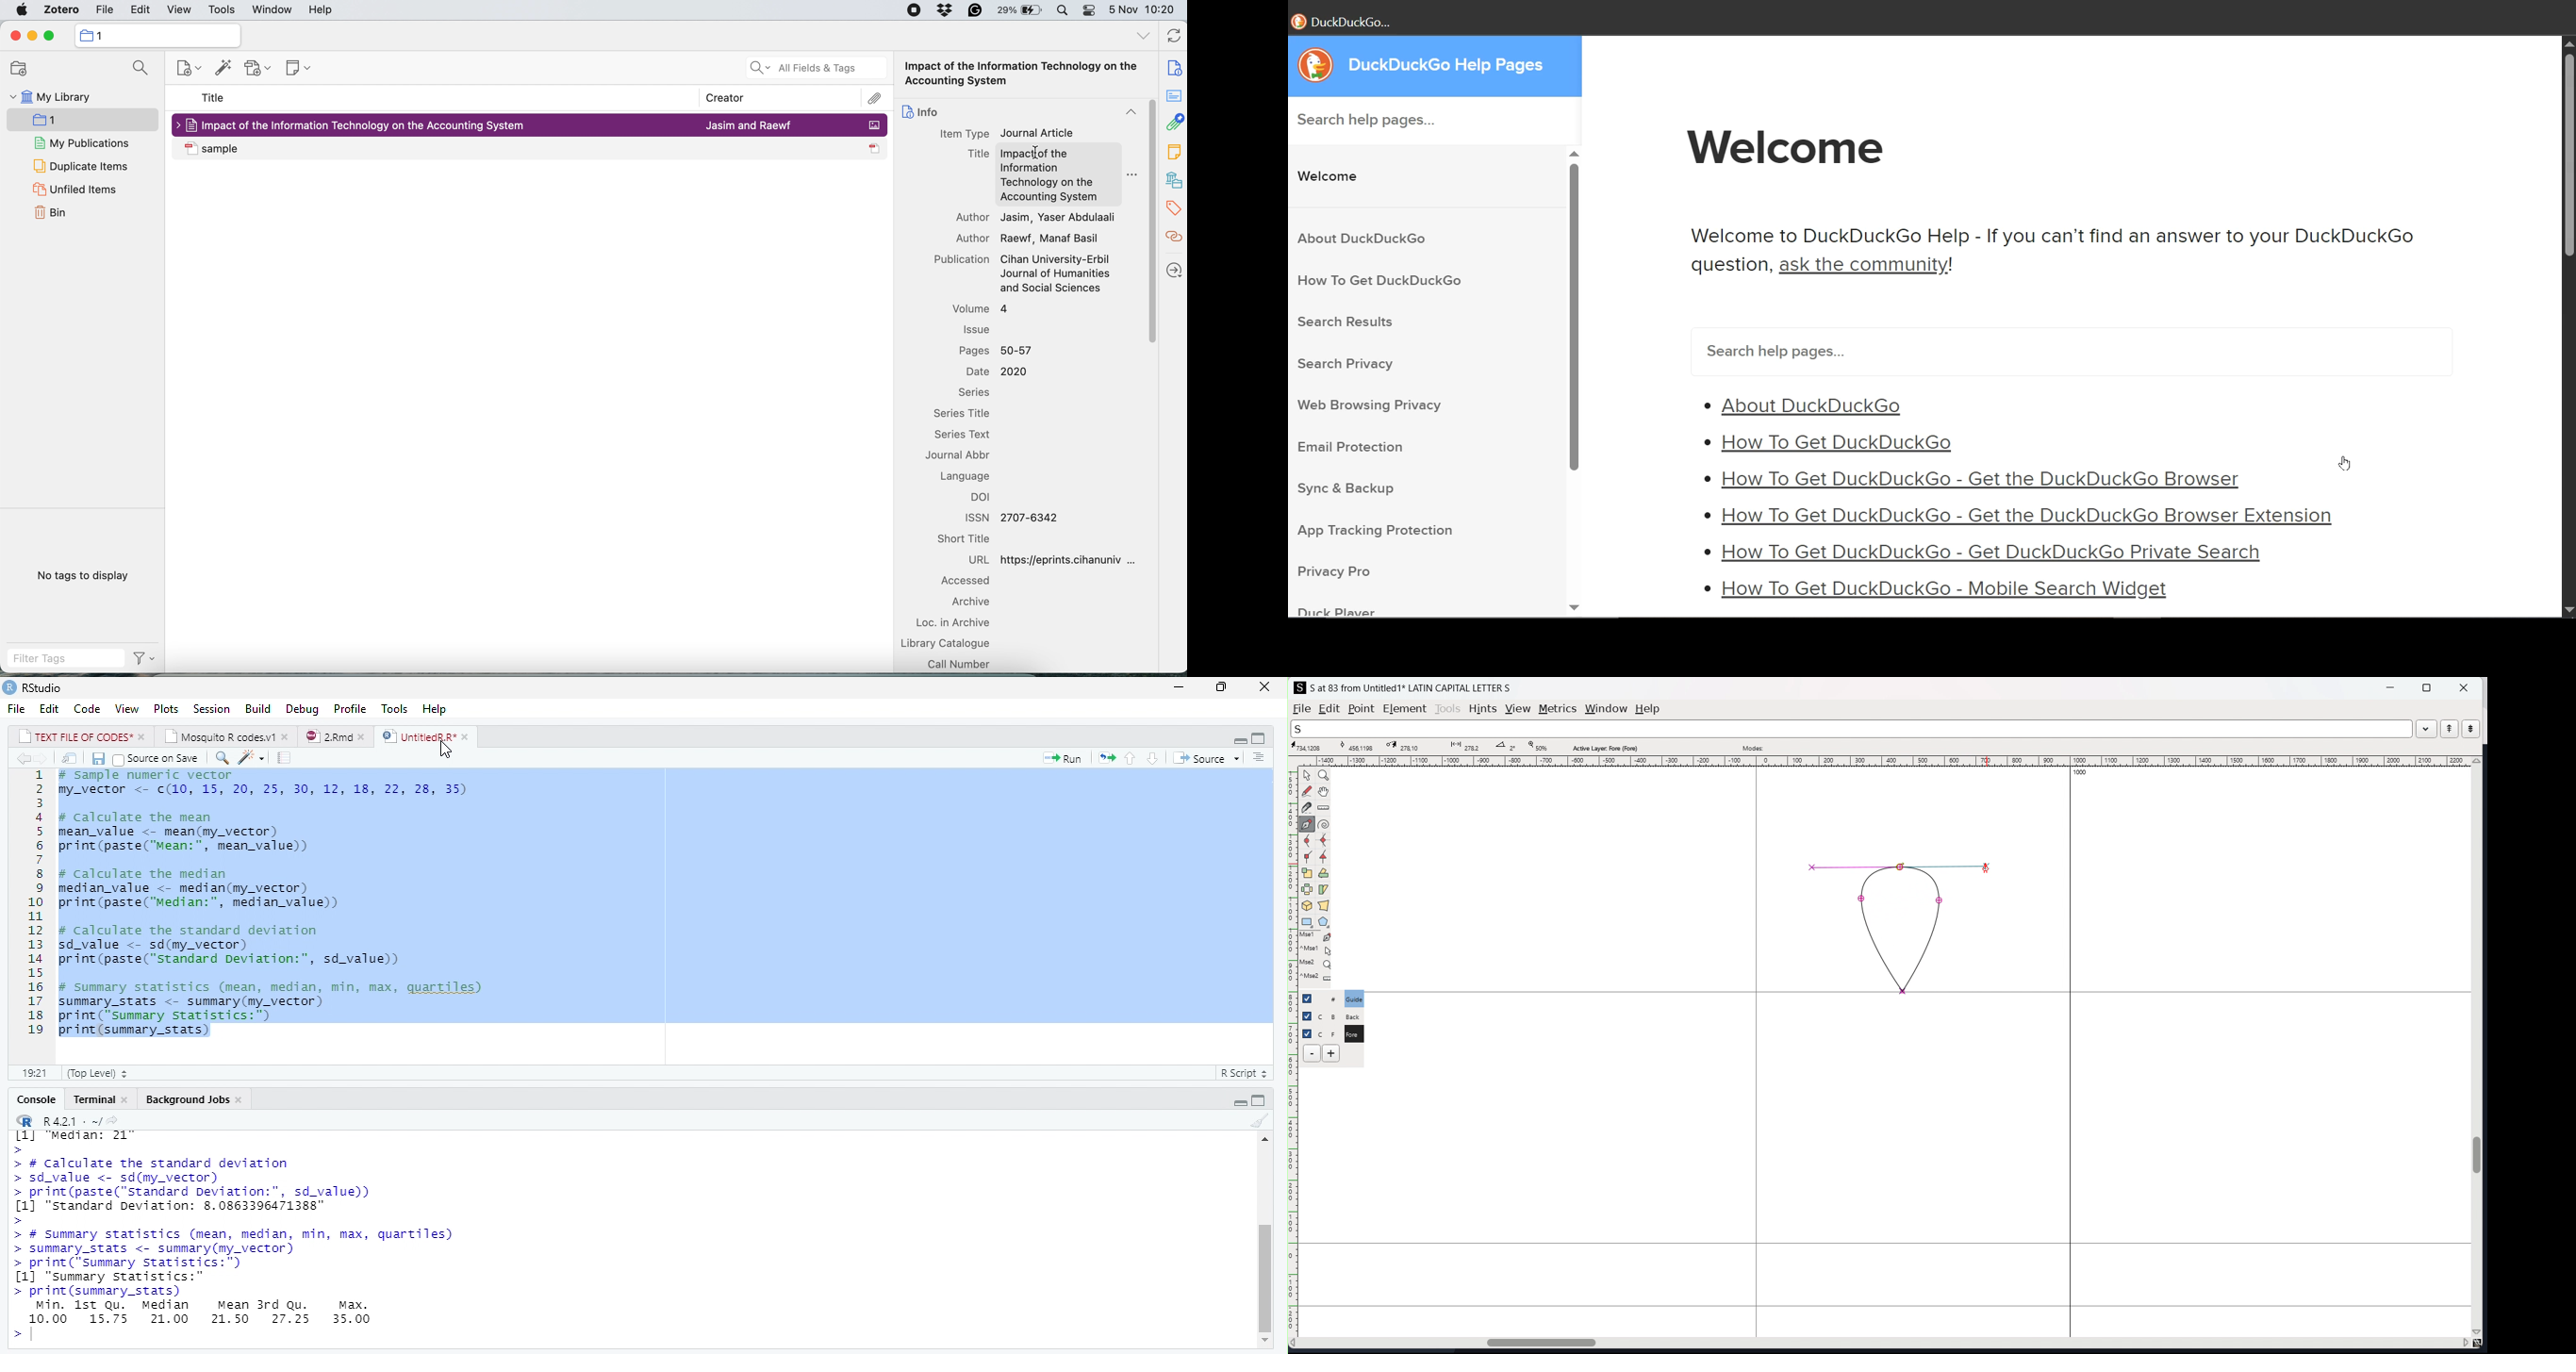 Image resolution: width=2576 pixels, height=1372 pixels. Describe the element at coordinates (303, 708) in the screenshot. I see `debug` at that location.